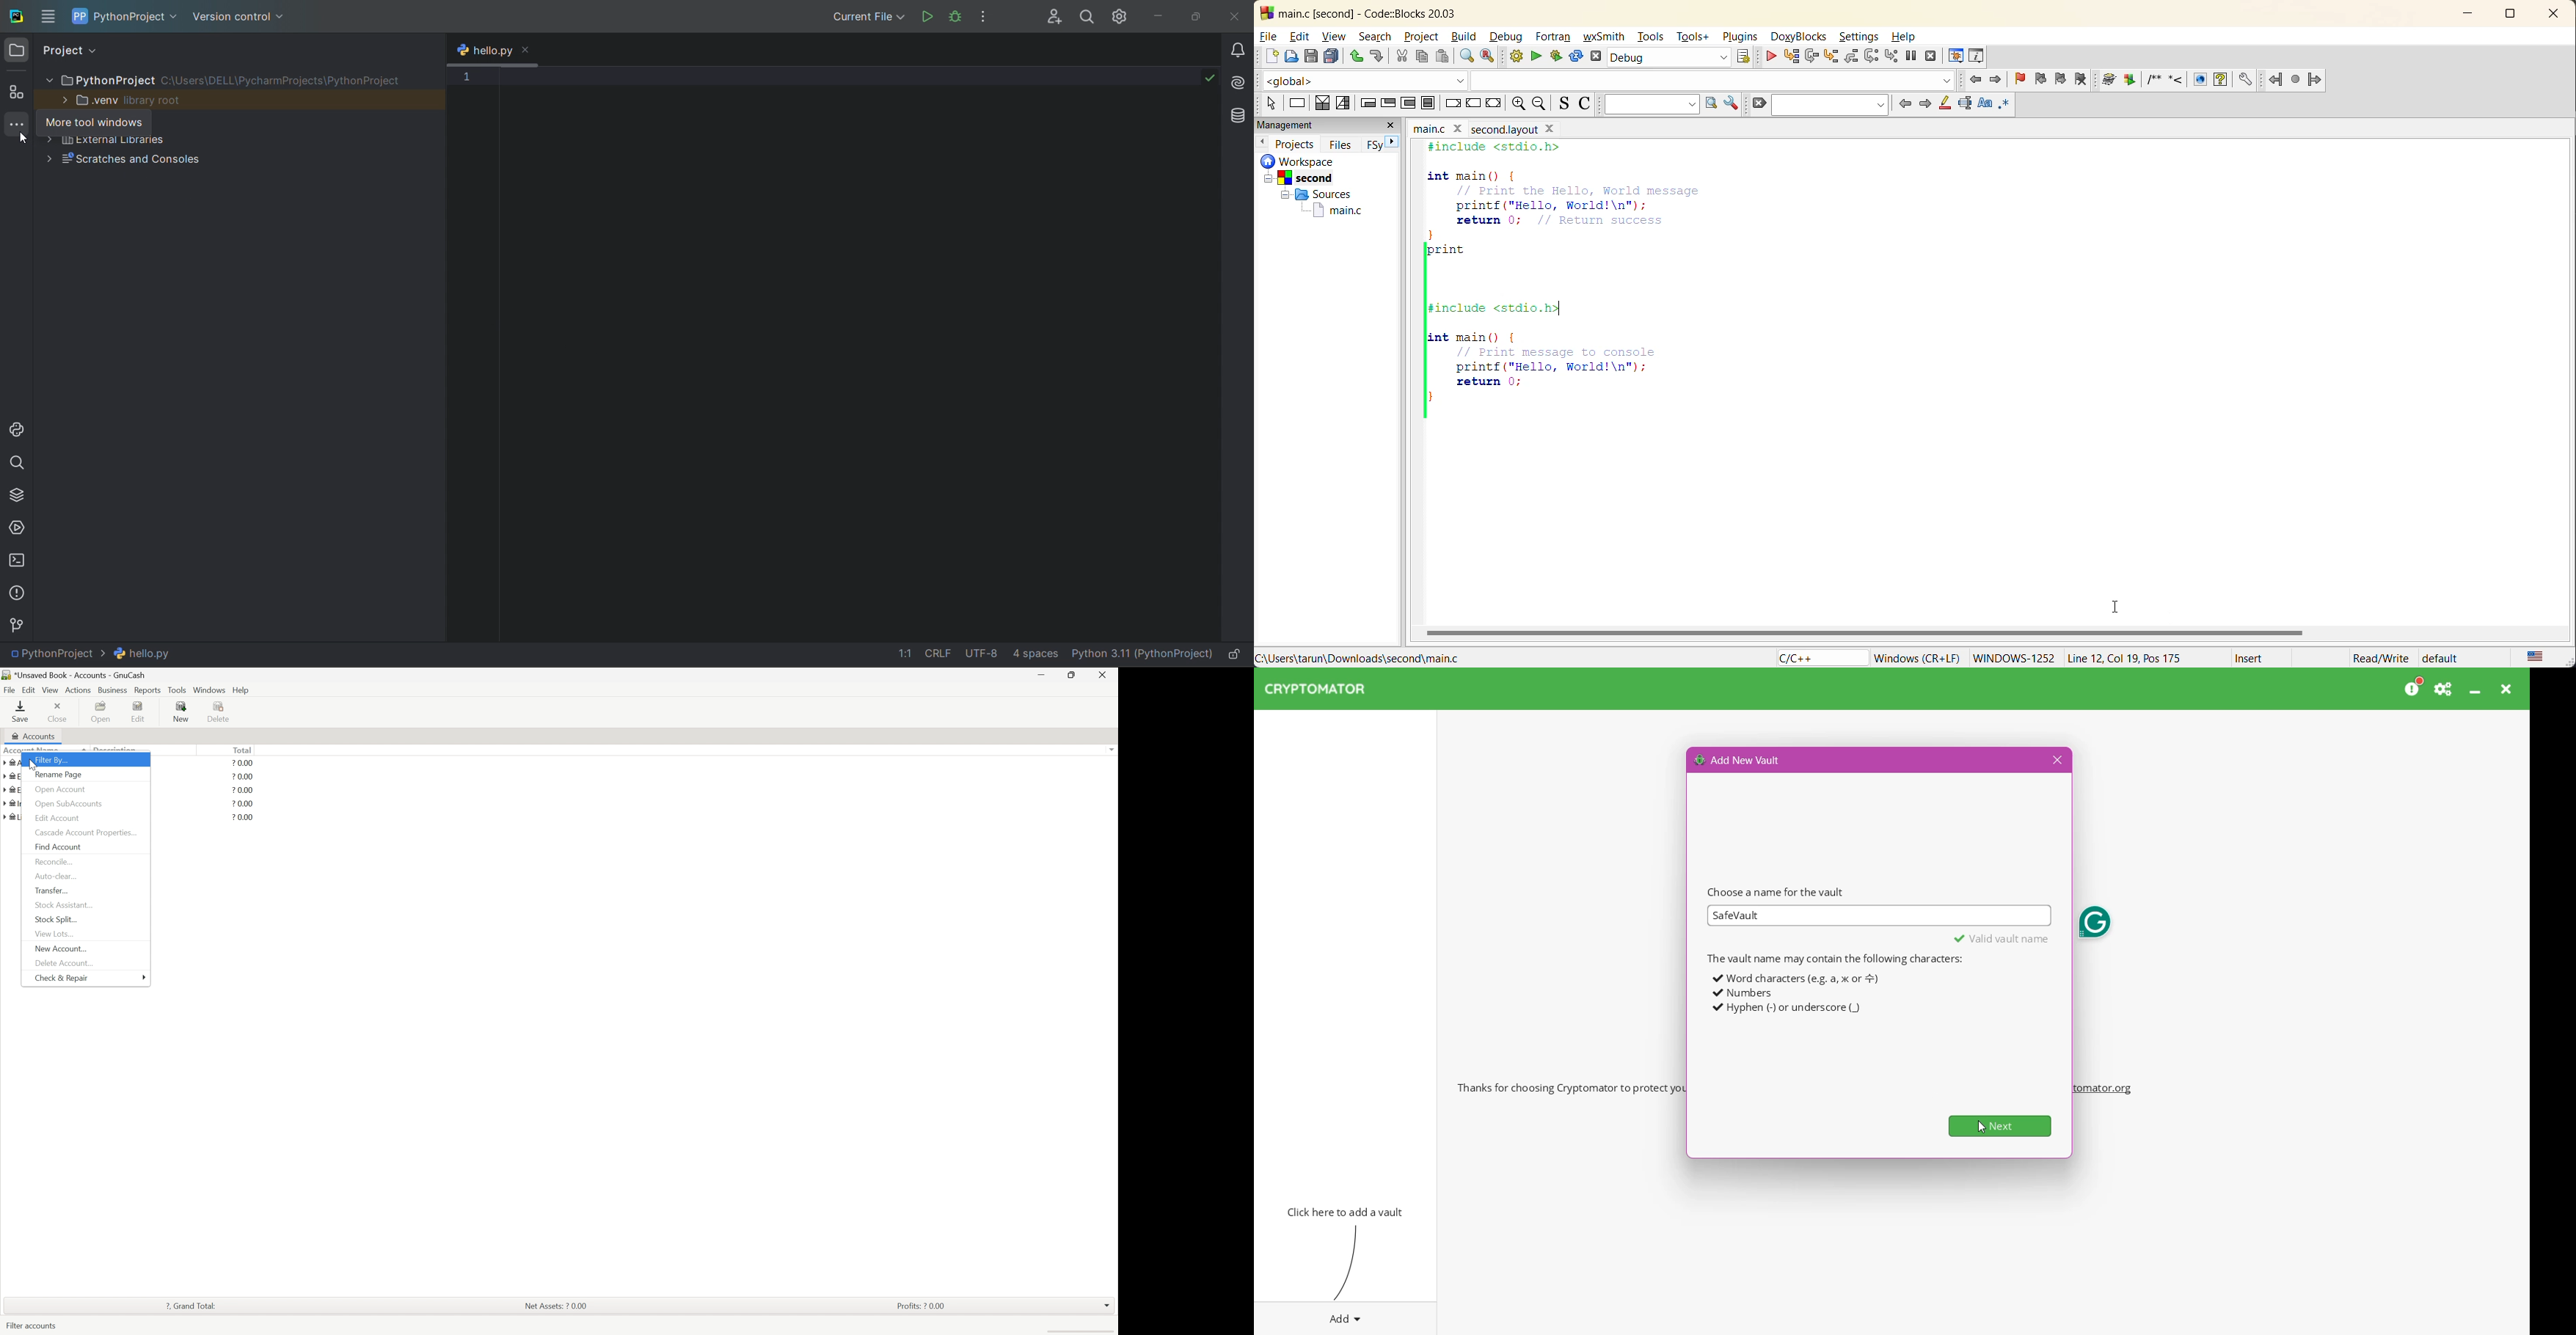  I want to click on decision, so click(1324, 103).